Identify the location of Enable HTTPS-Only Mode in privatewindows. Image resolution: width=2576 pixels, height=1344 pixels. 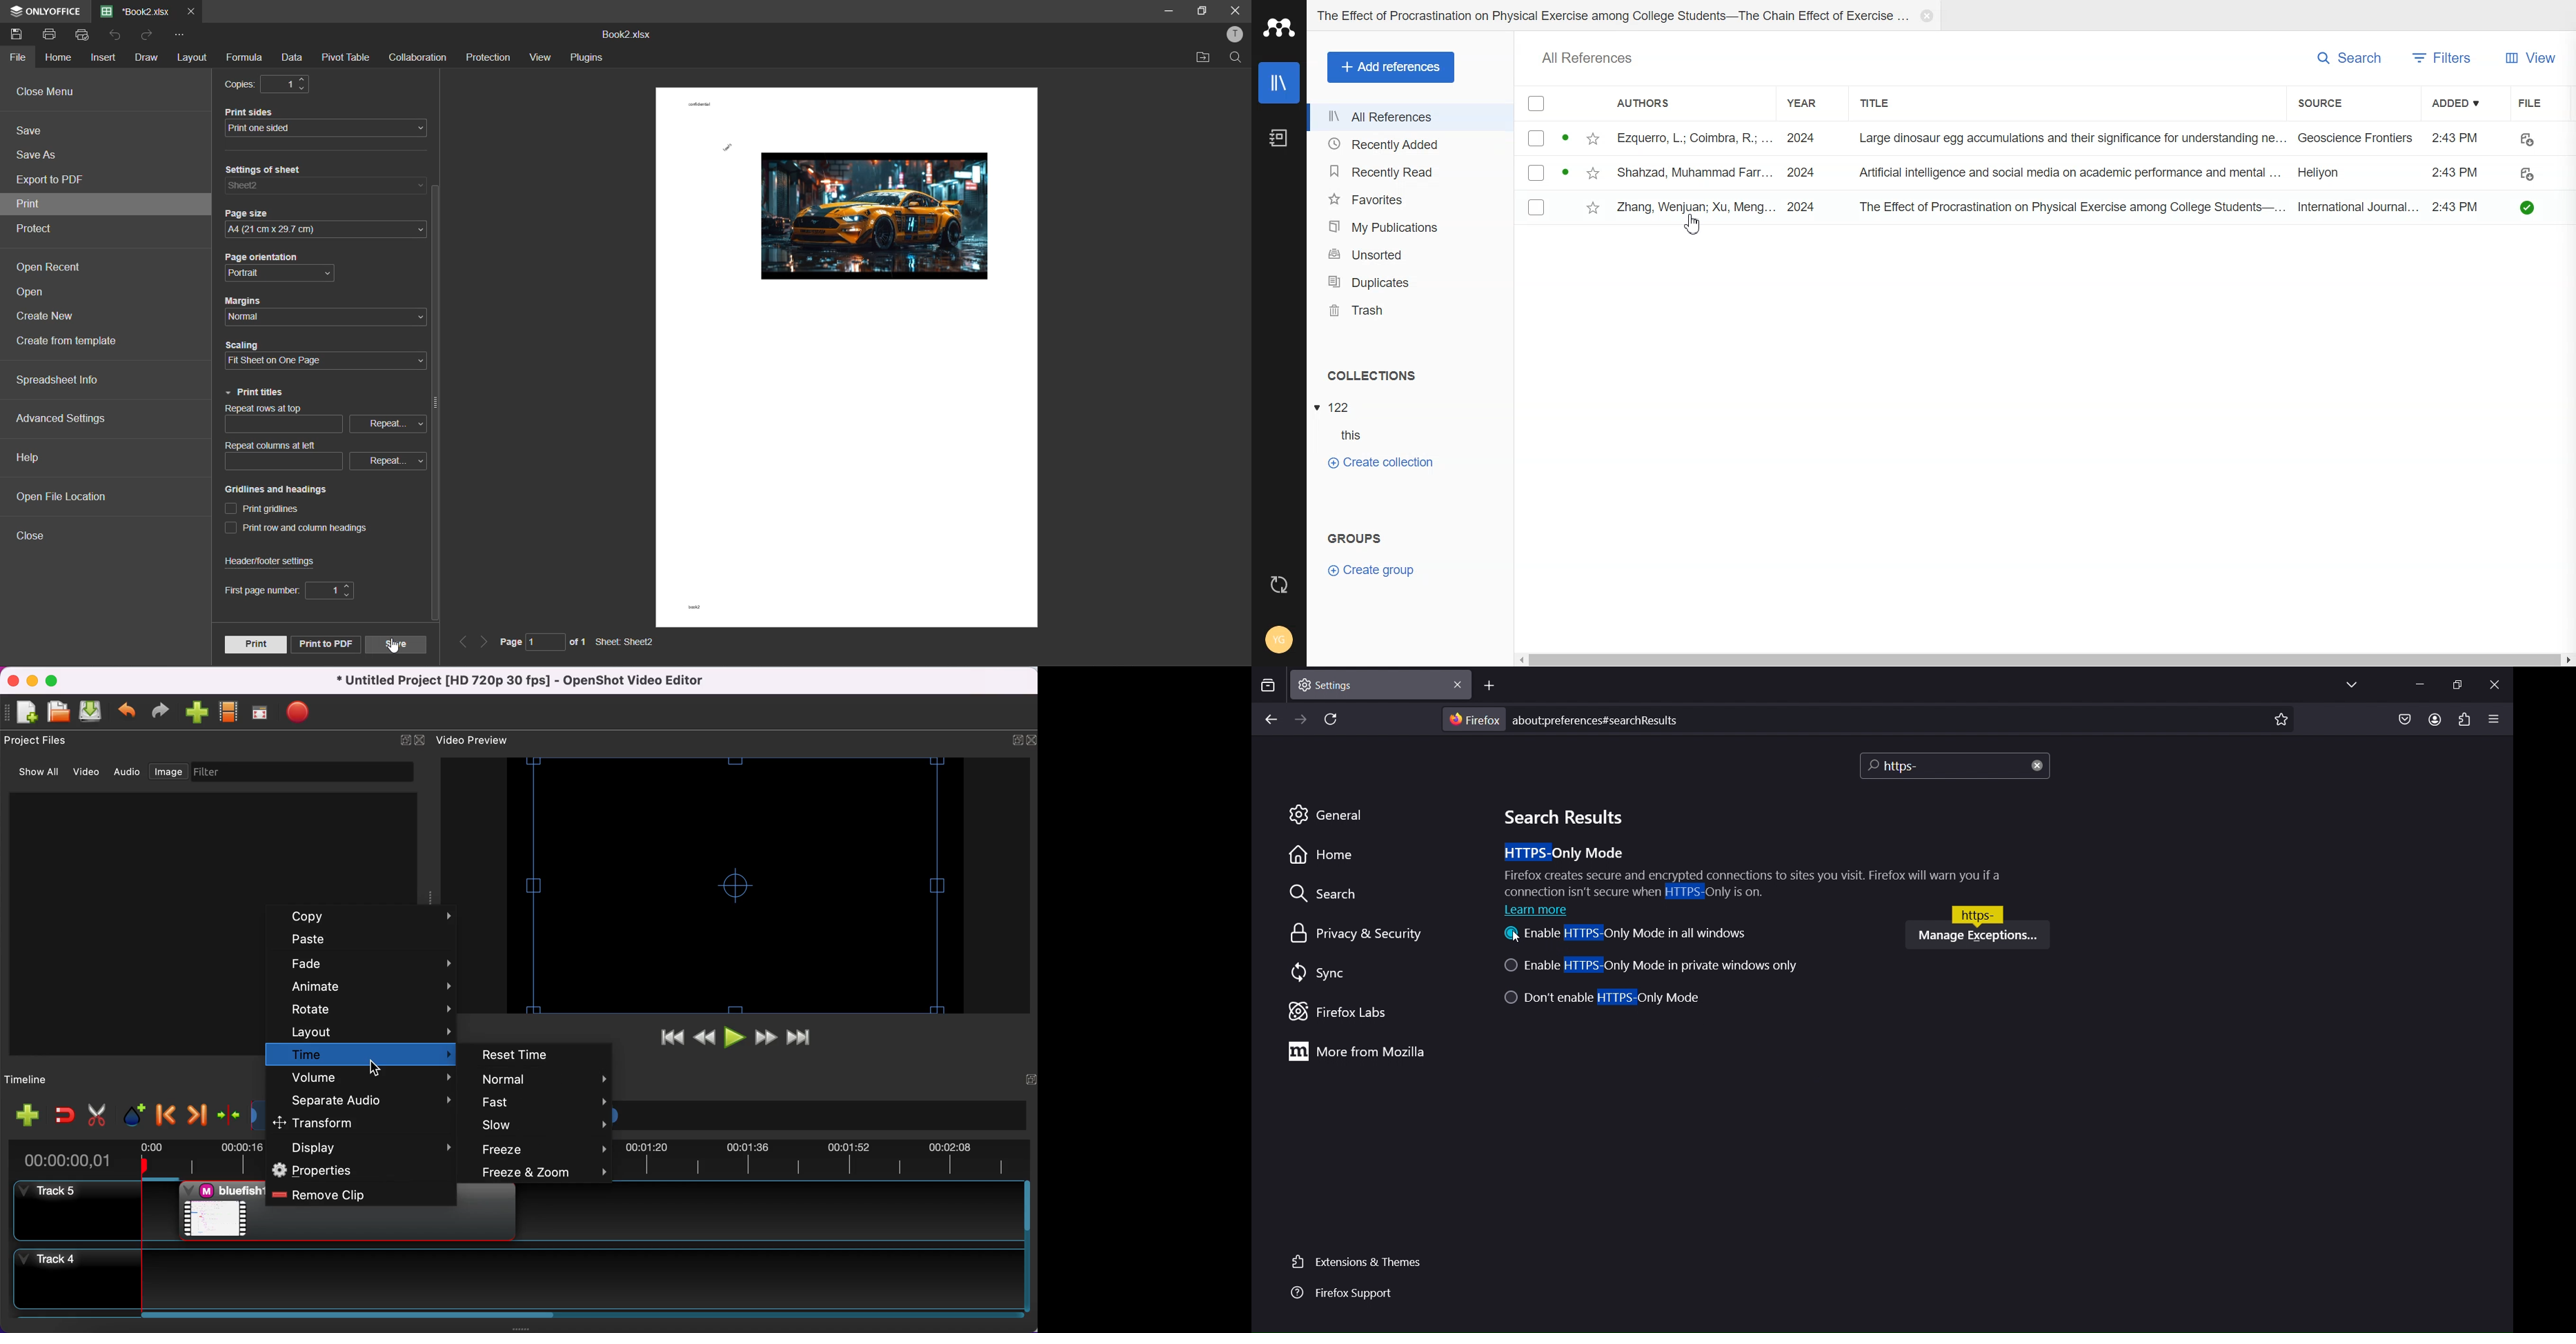
(1658, 967).